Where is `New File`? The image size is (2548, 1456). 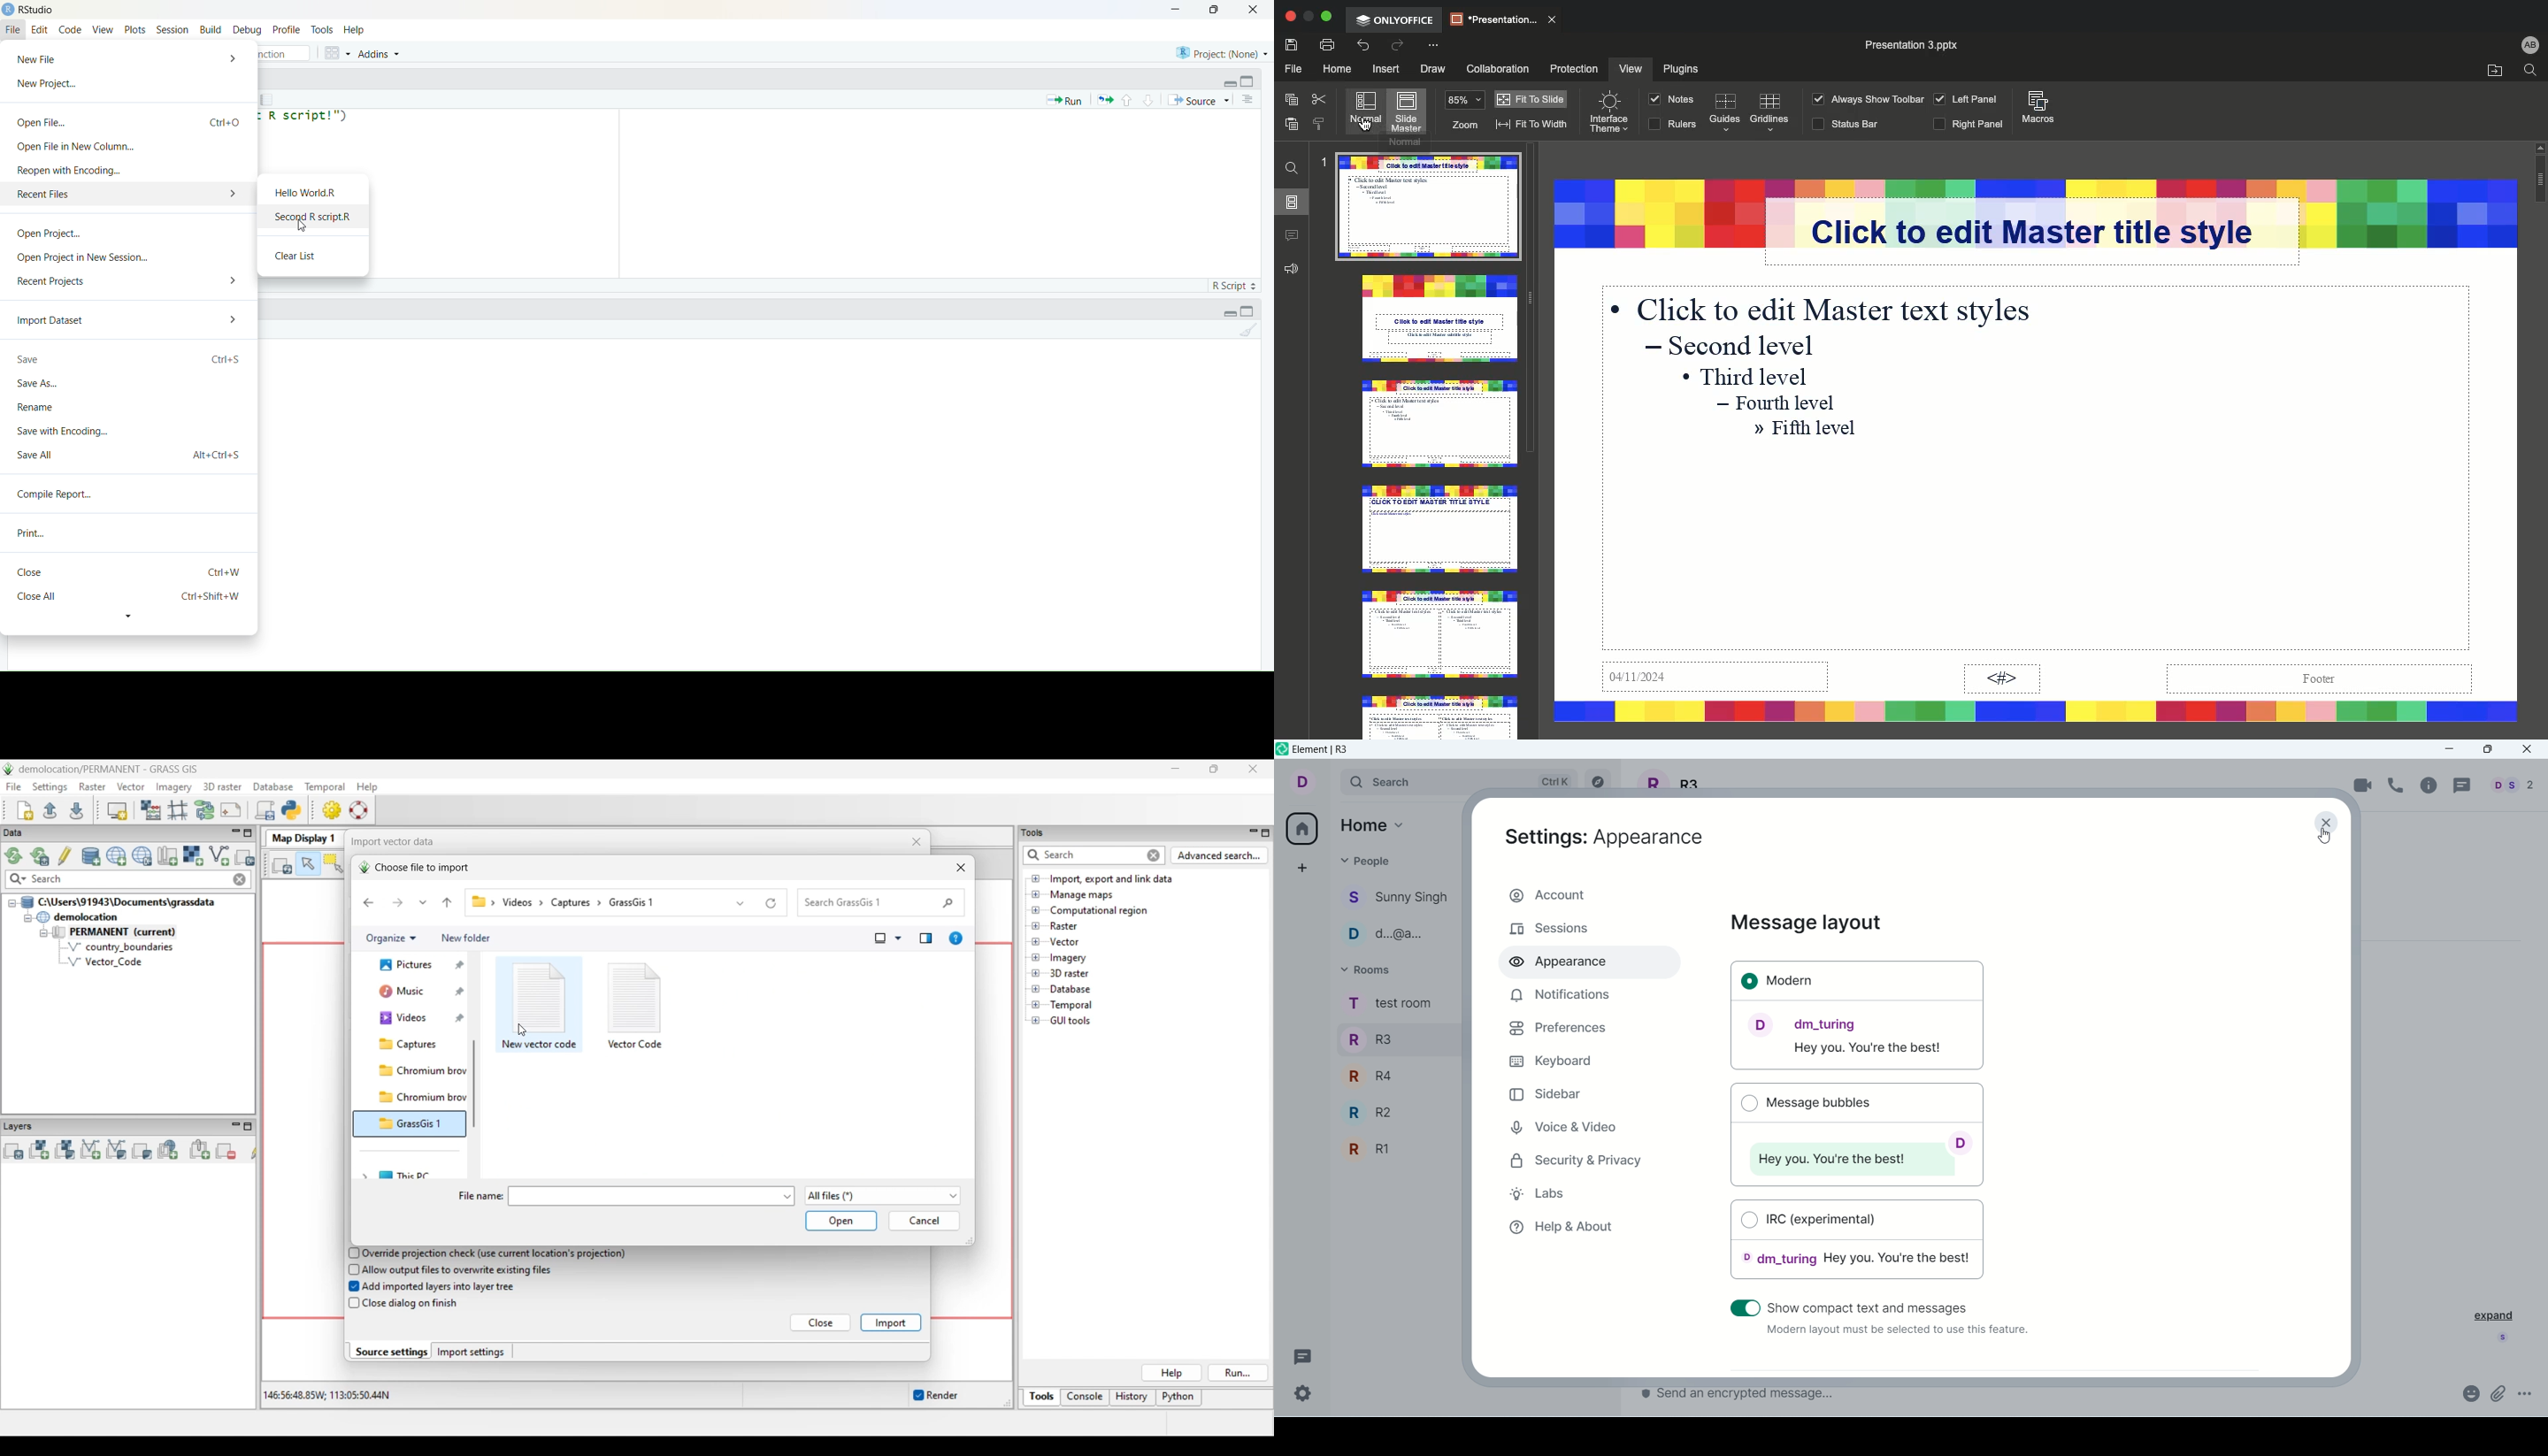 New File is located at coordinates (44, 58).